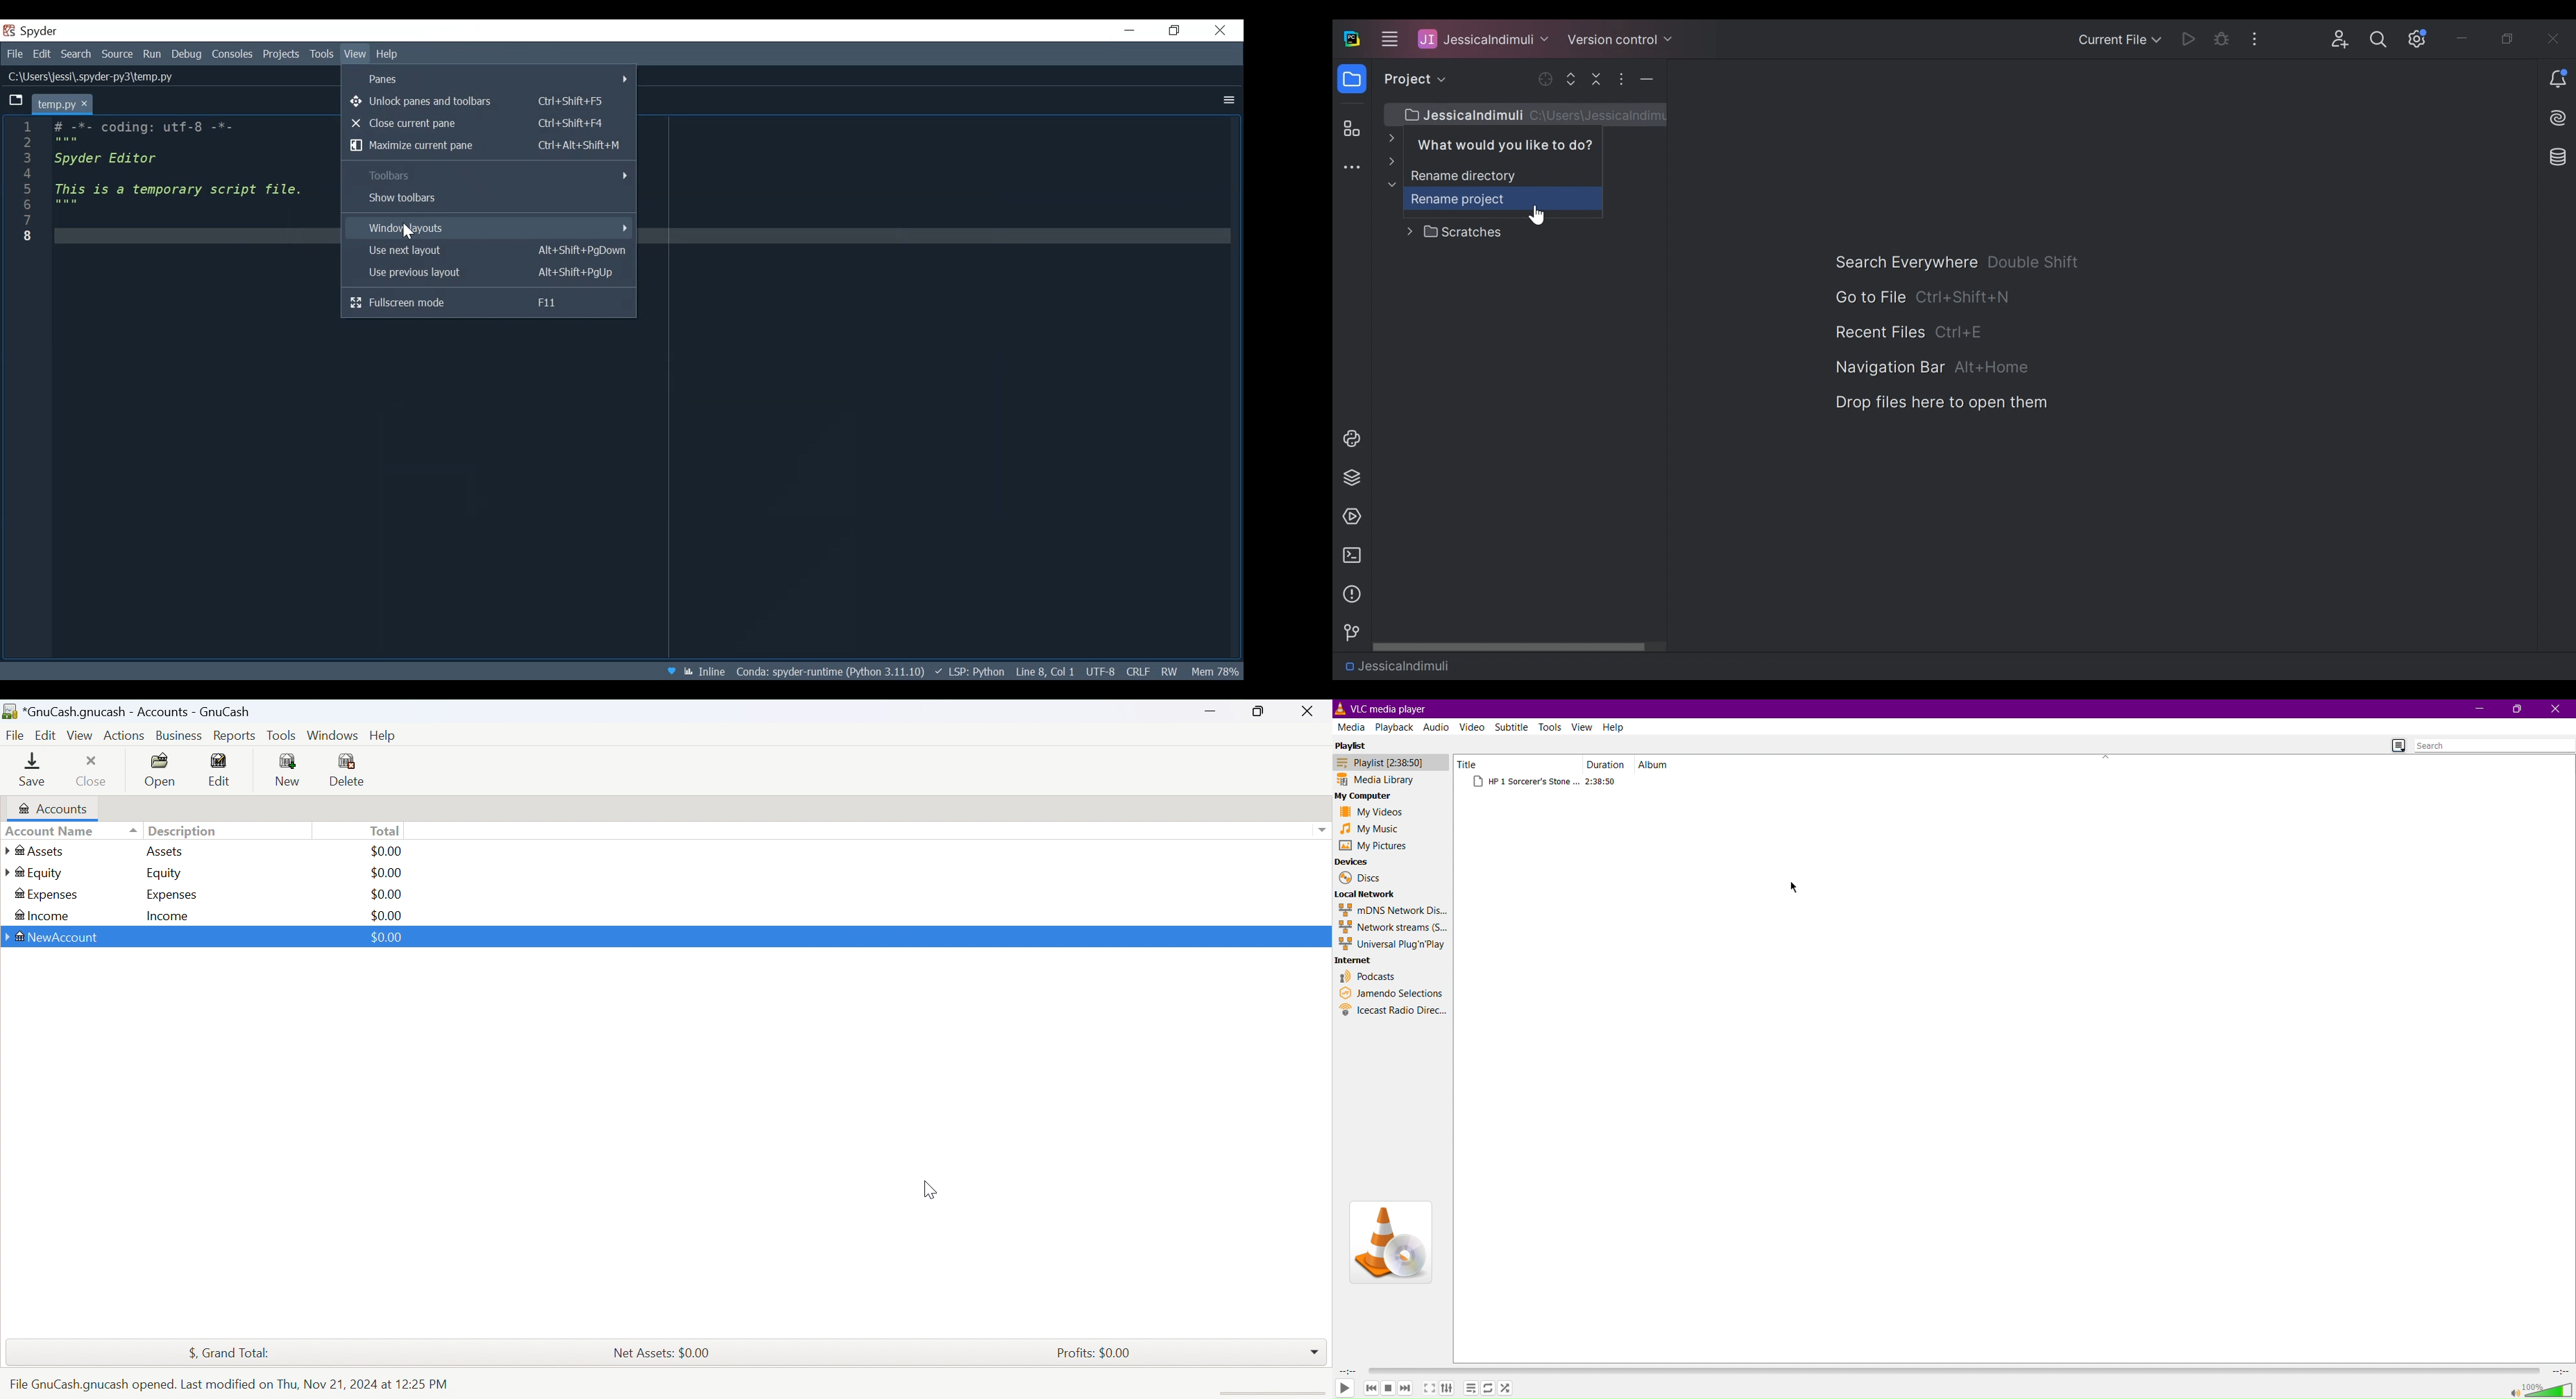 The height and width of the screenshot is (1400, 2576). Describe the element at coordinates (1172, 30) in the screenshot. I see `Restore` at that location.